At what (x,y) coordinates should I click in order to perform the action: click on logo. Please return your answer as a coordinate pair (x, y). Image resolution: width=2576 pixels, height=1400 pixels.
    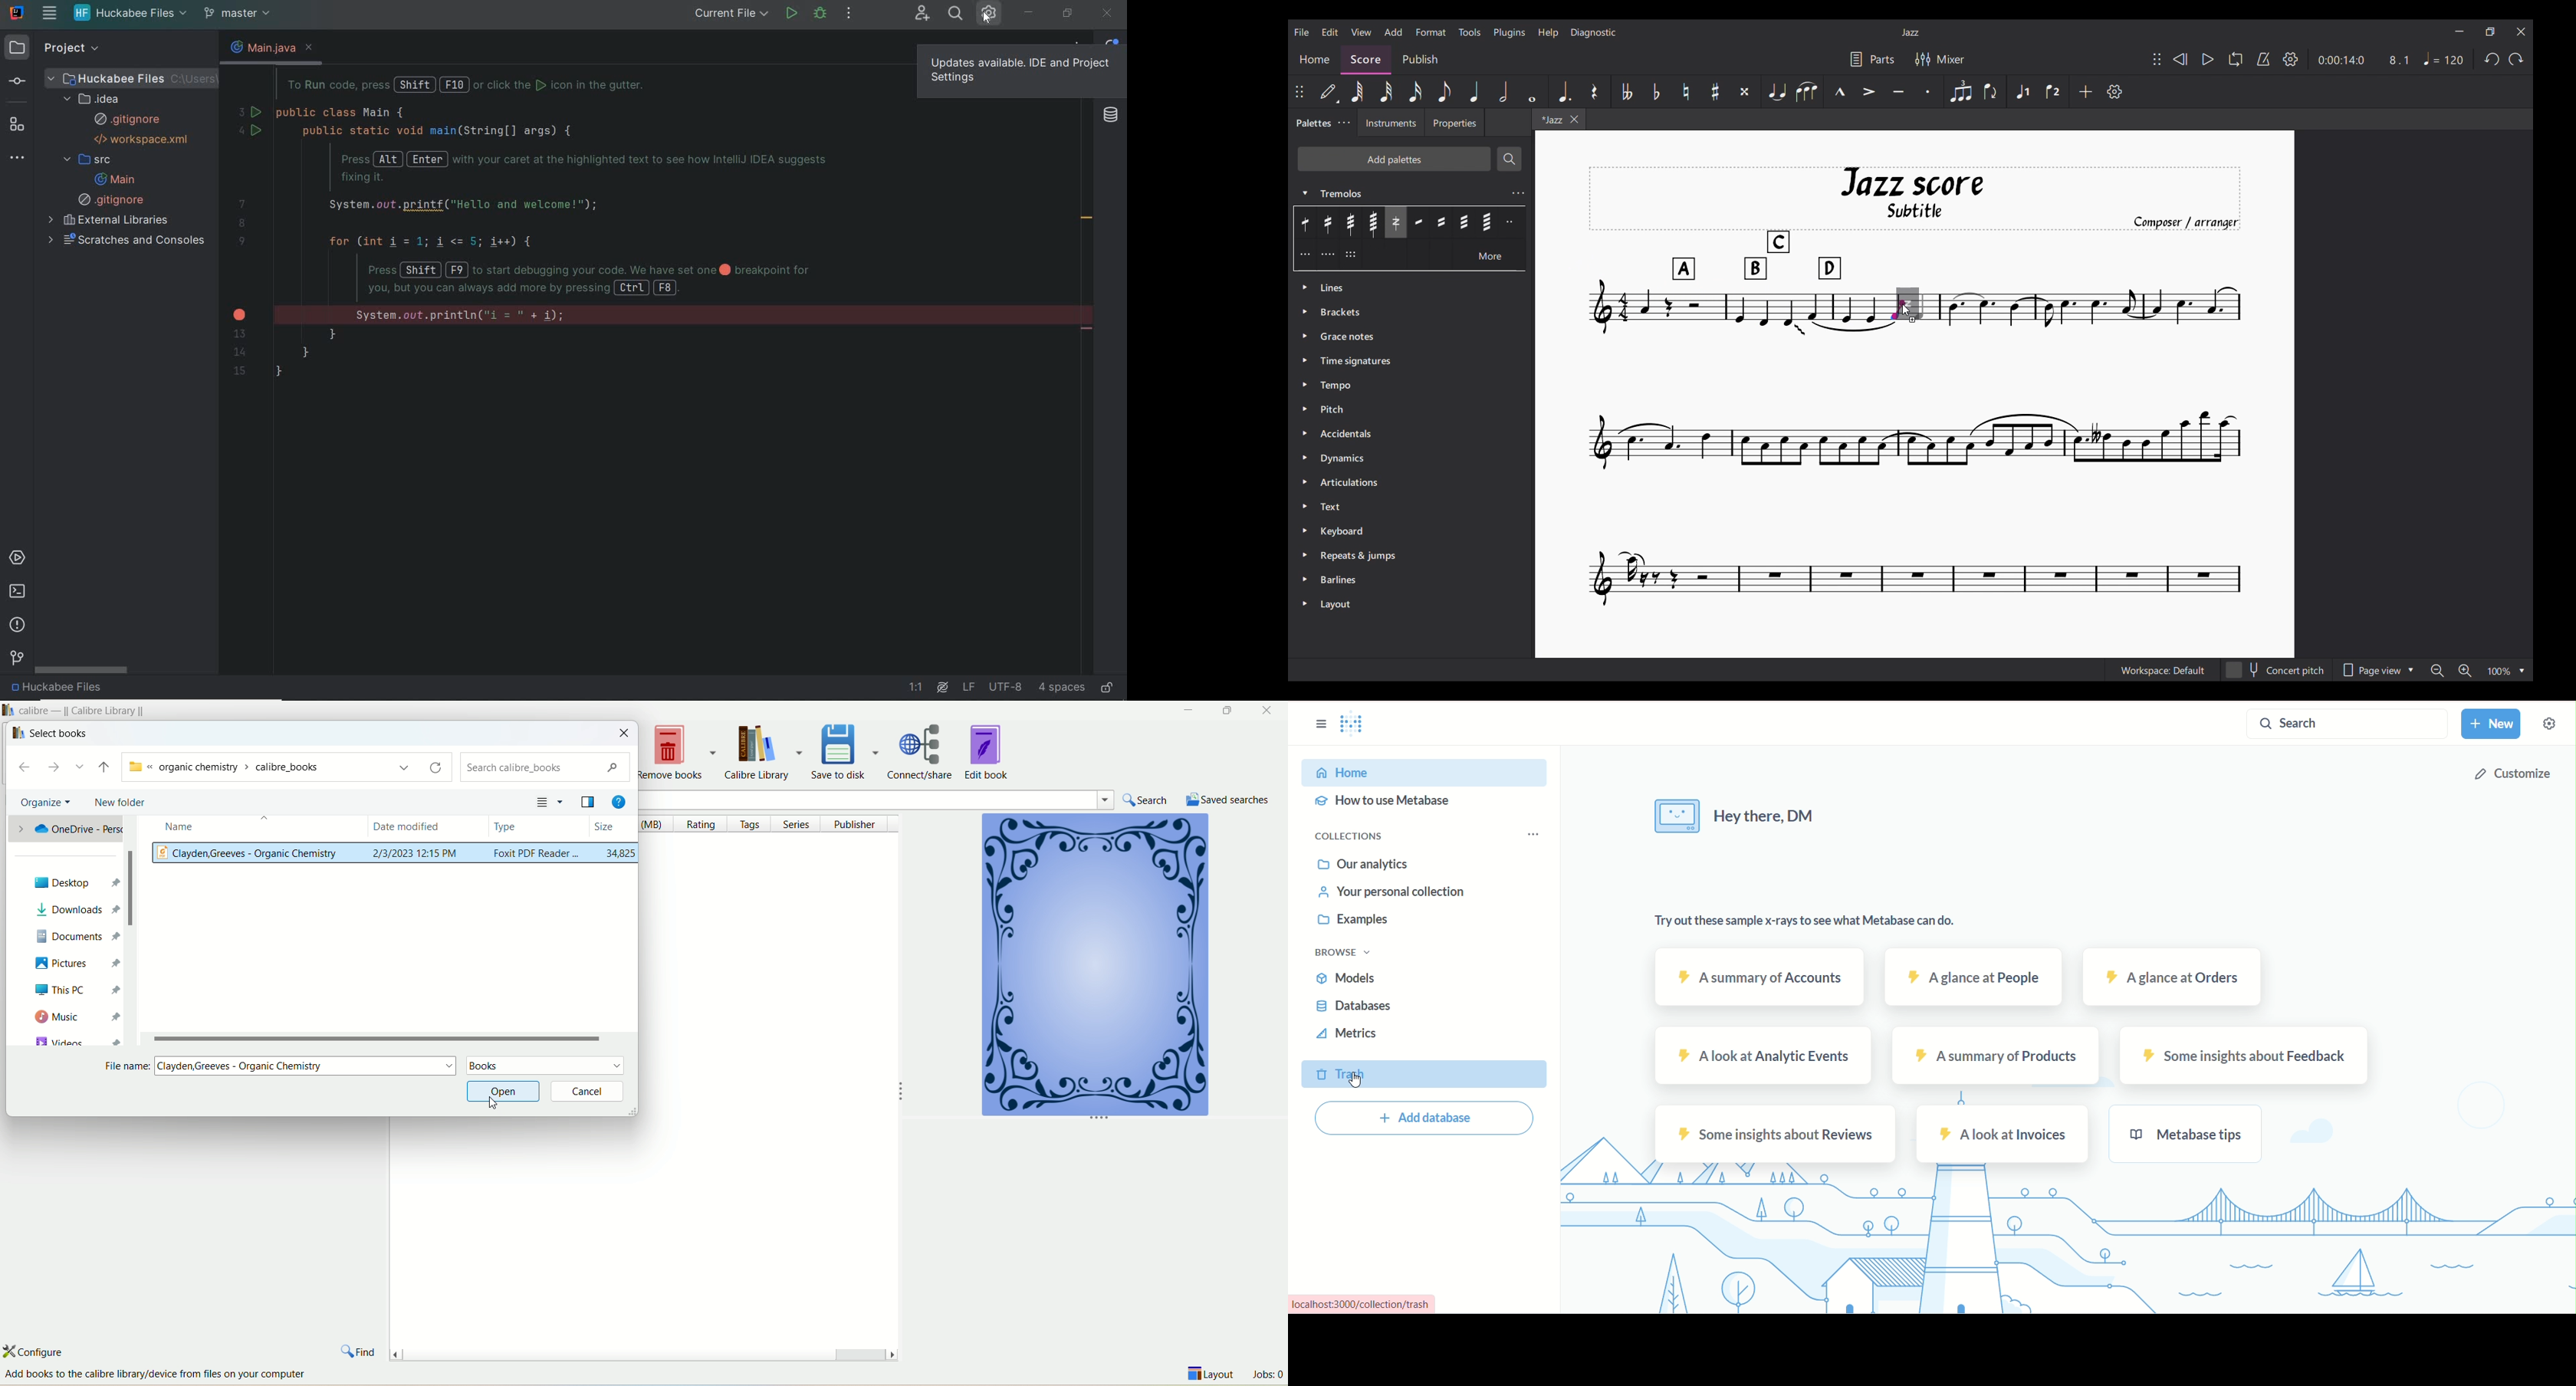
    Looking at the image, I should click on (15, 733).